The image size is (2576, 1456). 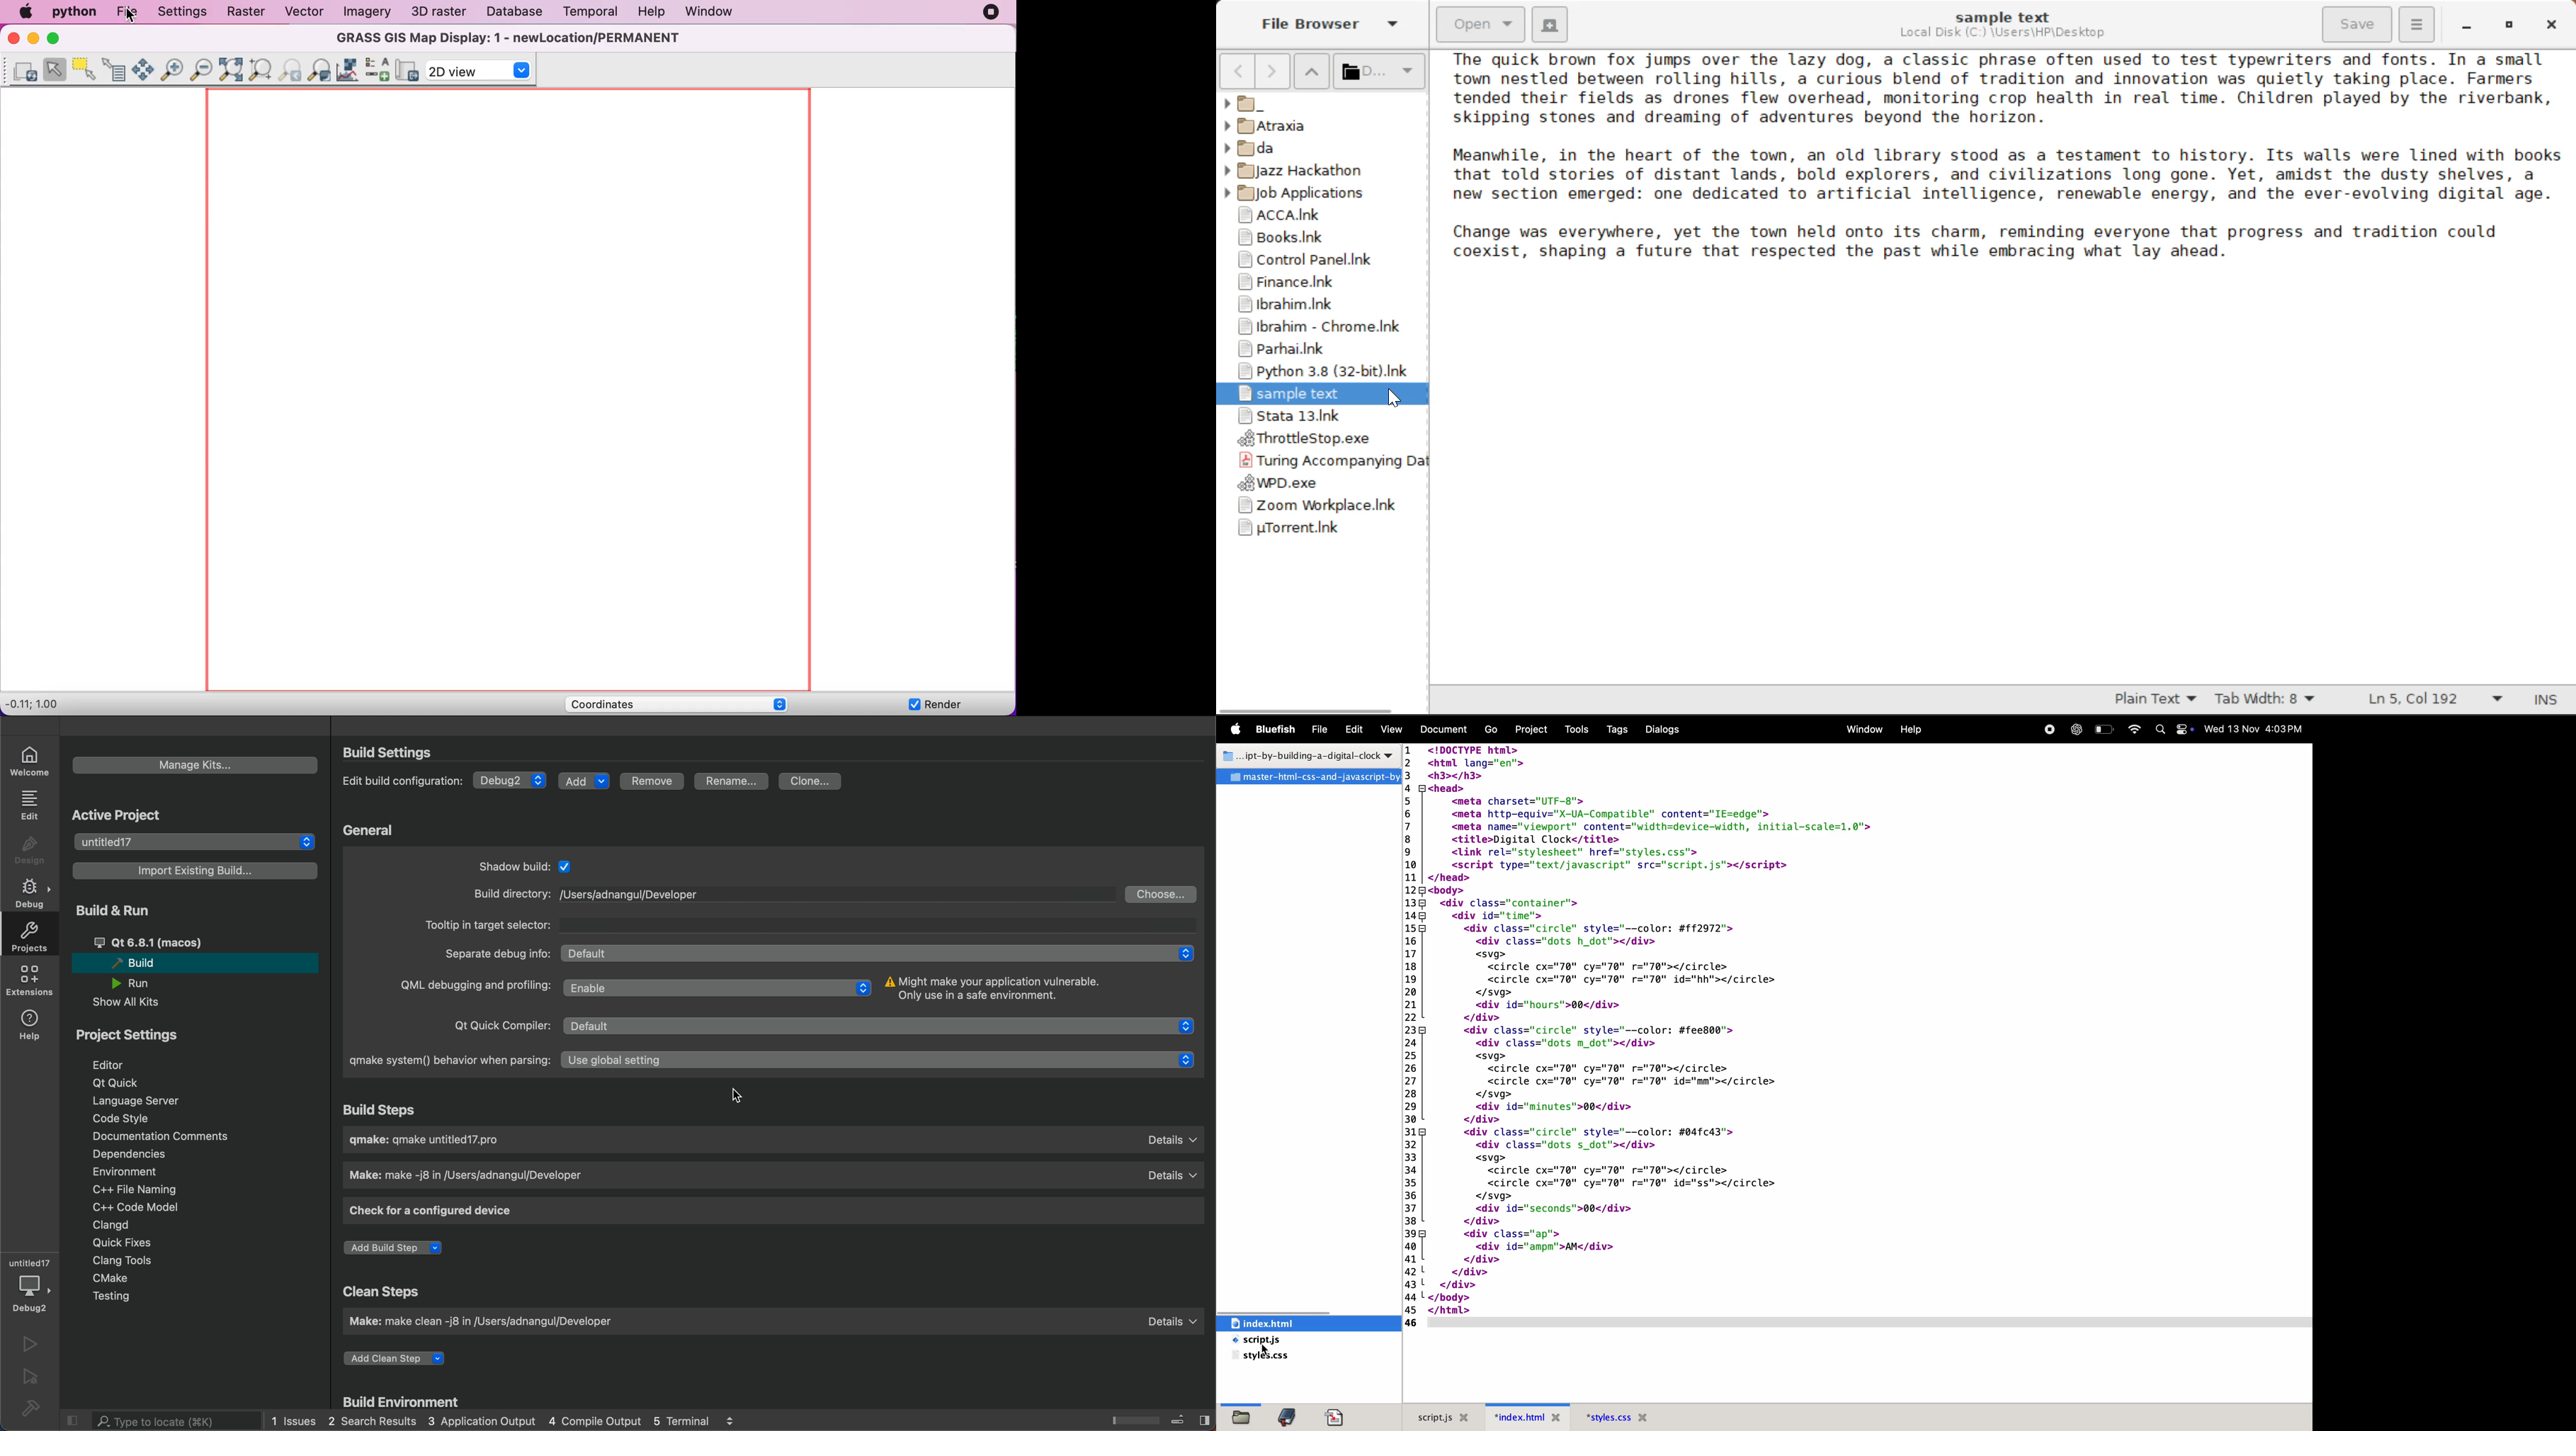 What do you see at coordinates (1276, 729) in the screenshot?
I see `Bluefish` at bounding box center [1276, 729].